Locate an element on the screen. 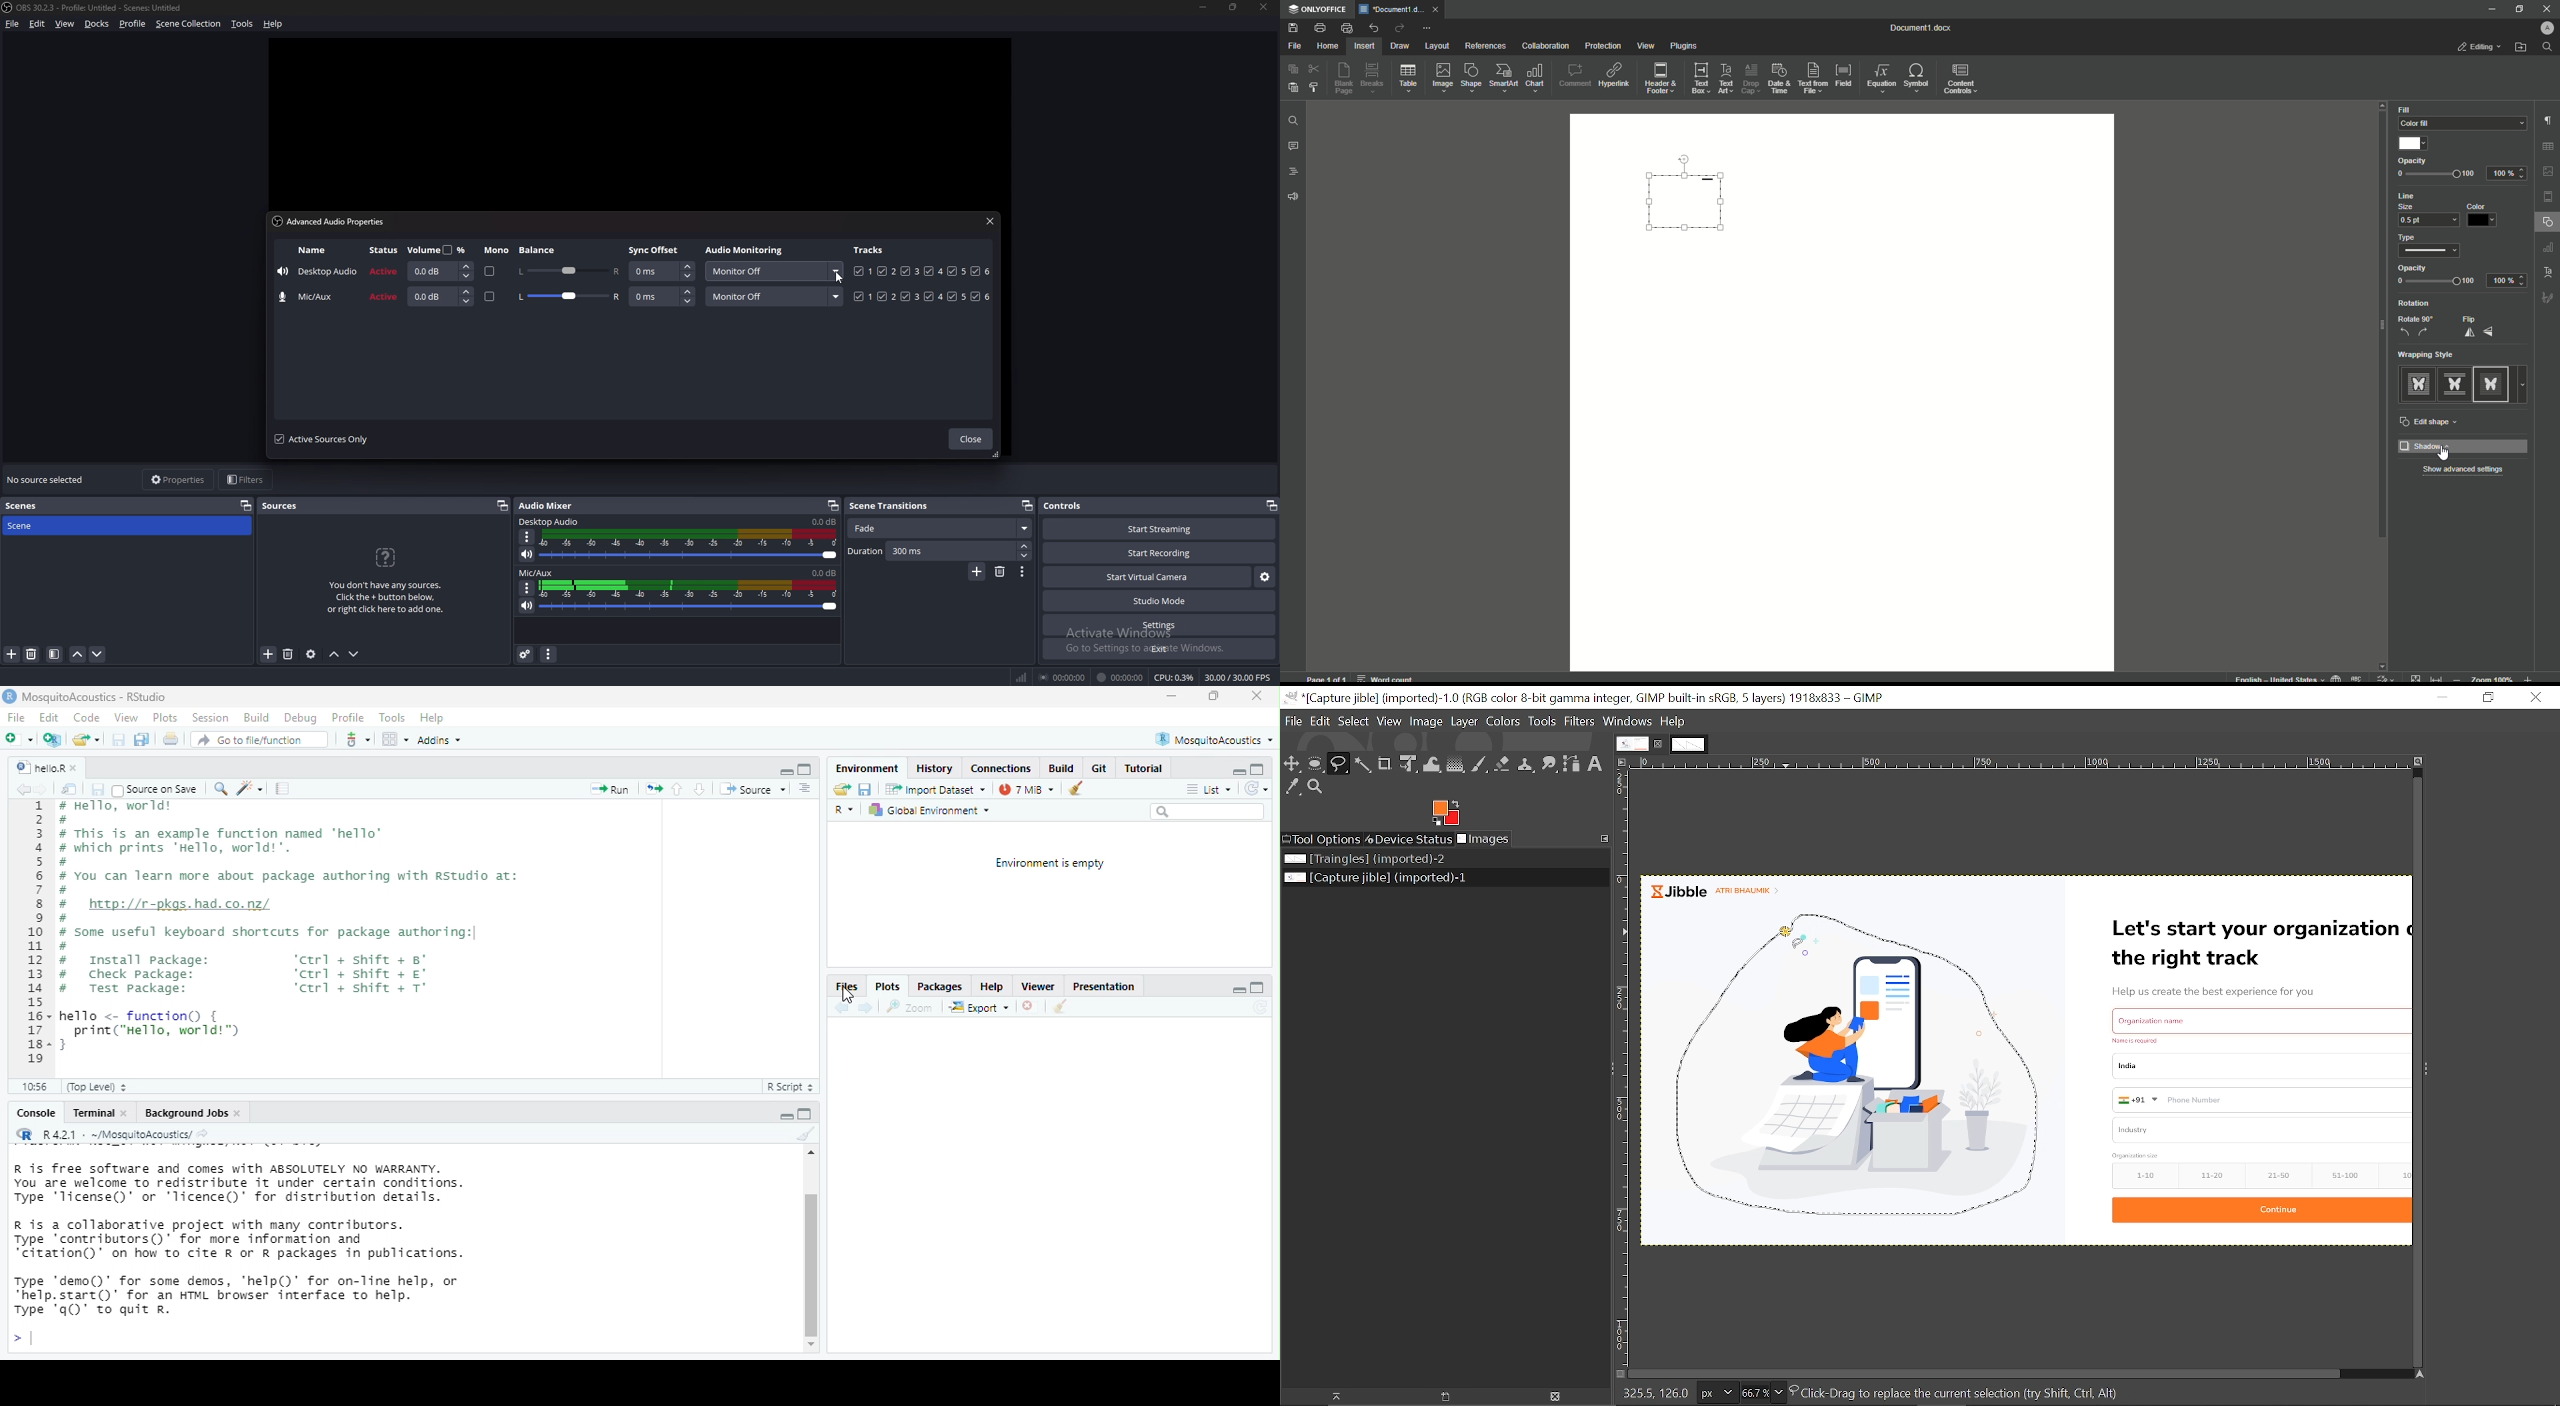 This screenshot has width=2576, height=1428. mic/aux sound is located at coordinates (822, 573).